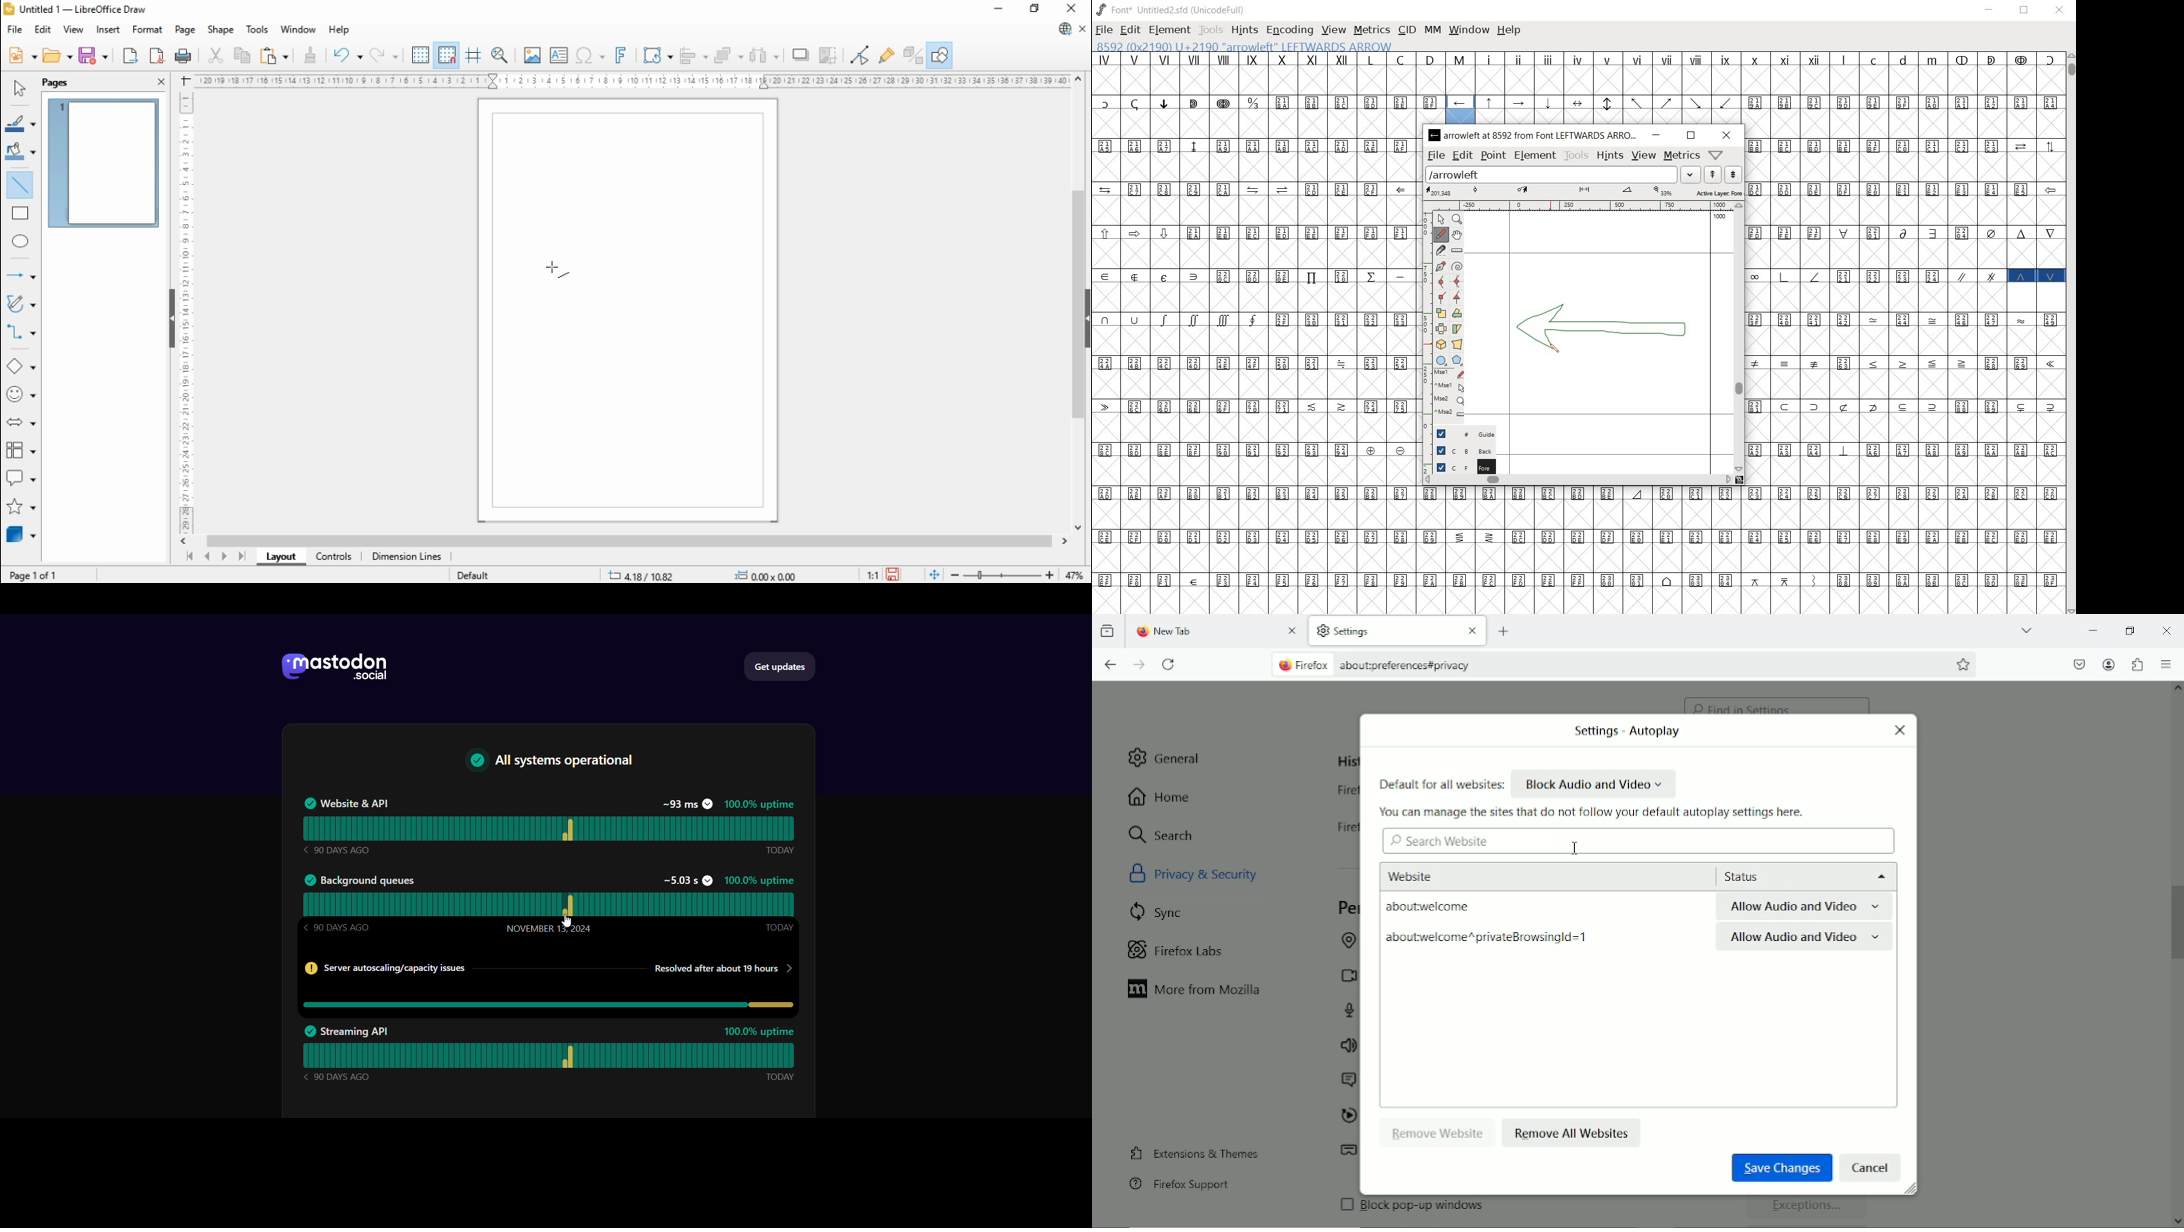 This screenshot has height=1232, width=2184. What do you see at coordinates (1575, 847) in the screenshot?
I see `cursor` at bounding box center [1575, 847].